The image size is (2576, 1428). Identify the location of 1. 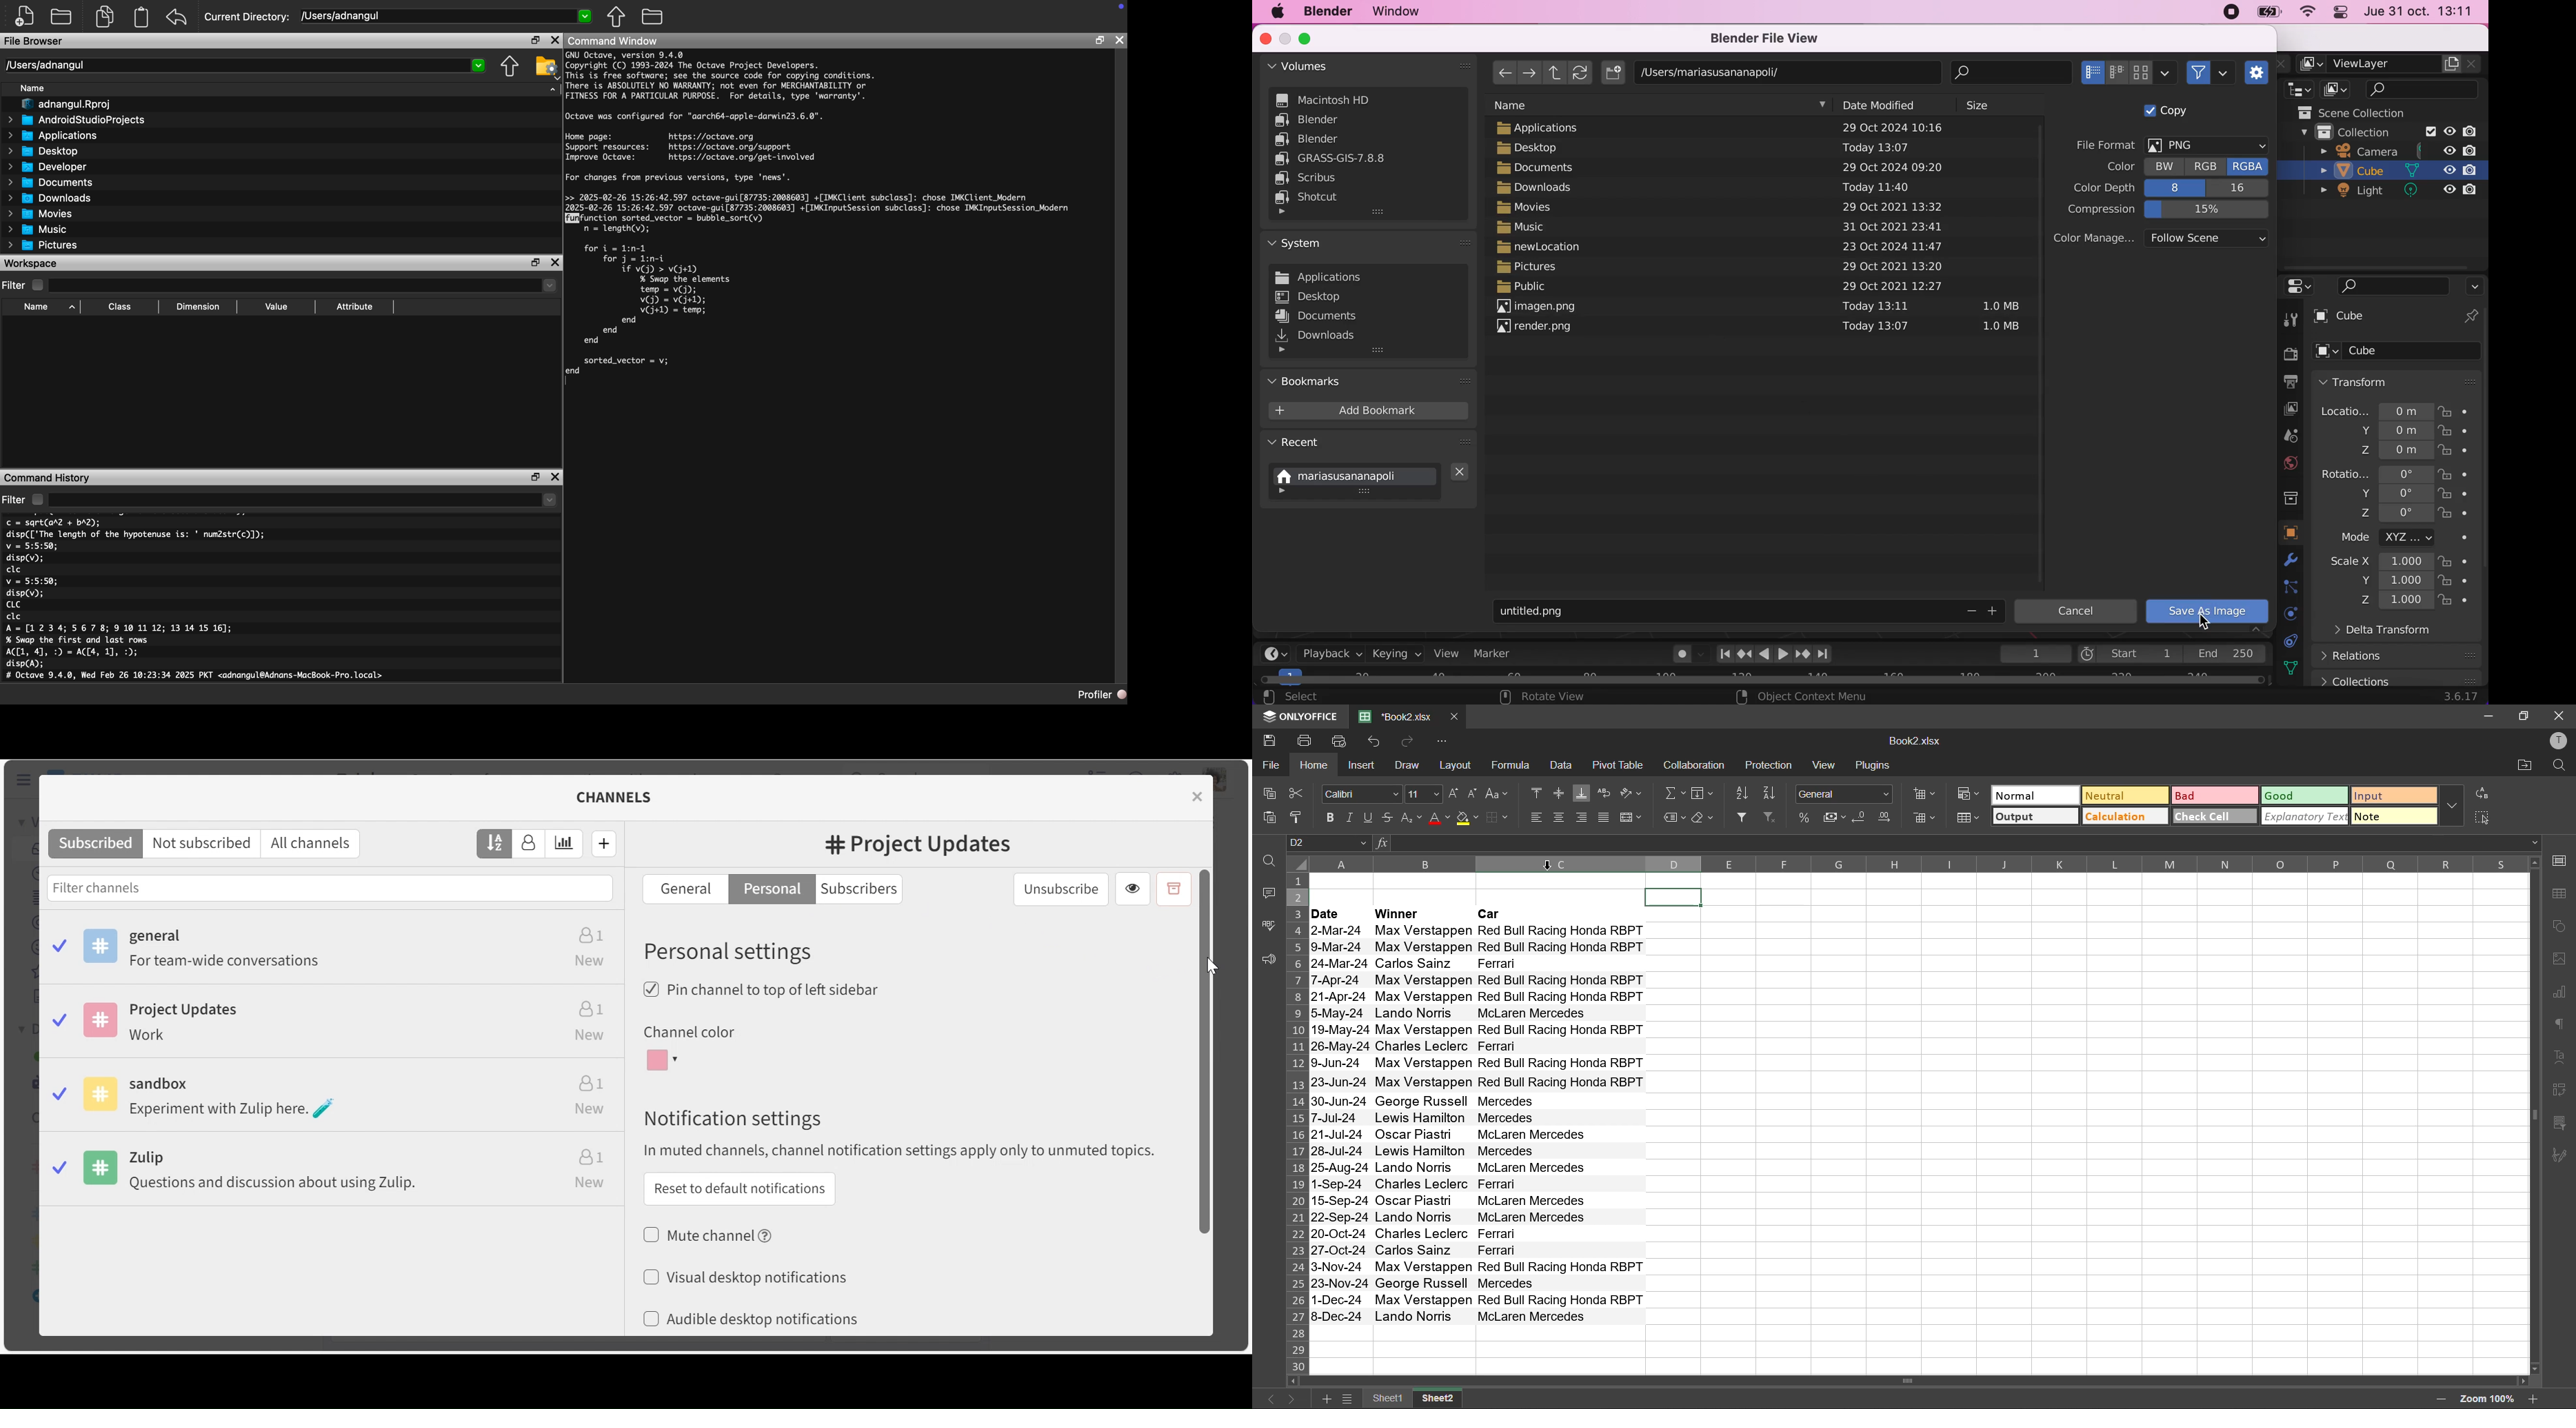
(2030, 653).